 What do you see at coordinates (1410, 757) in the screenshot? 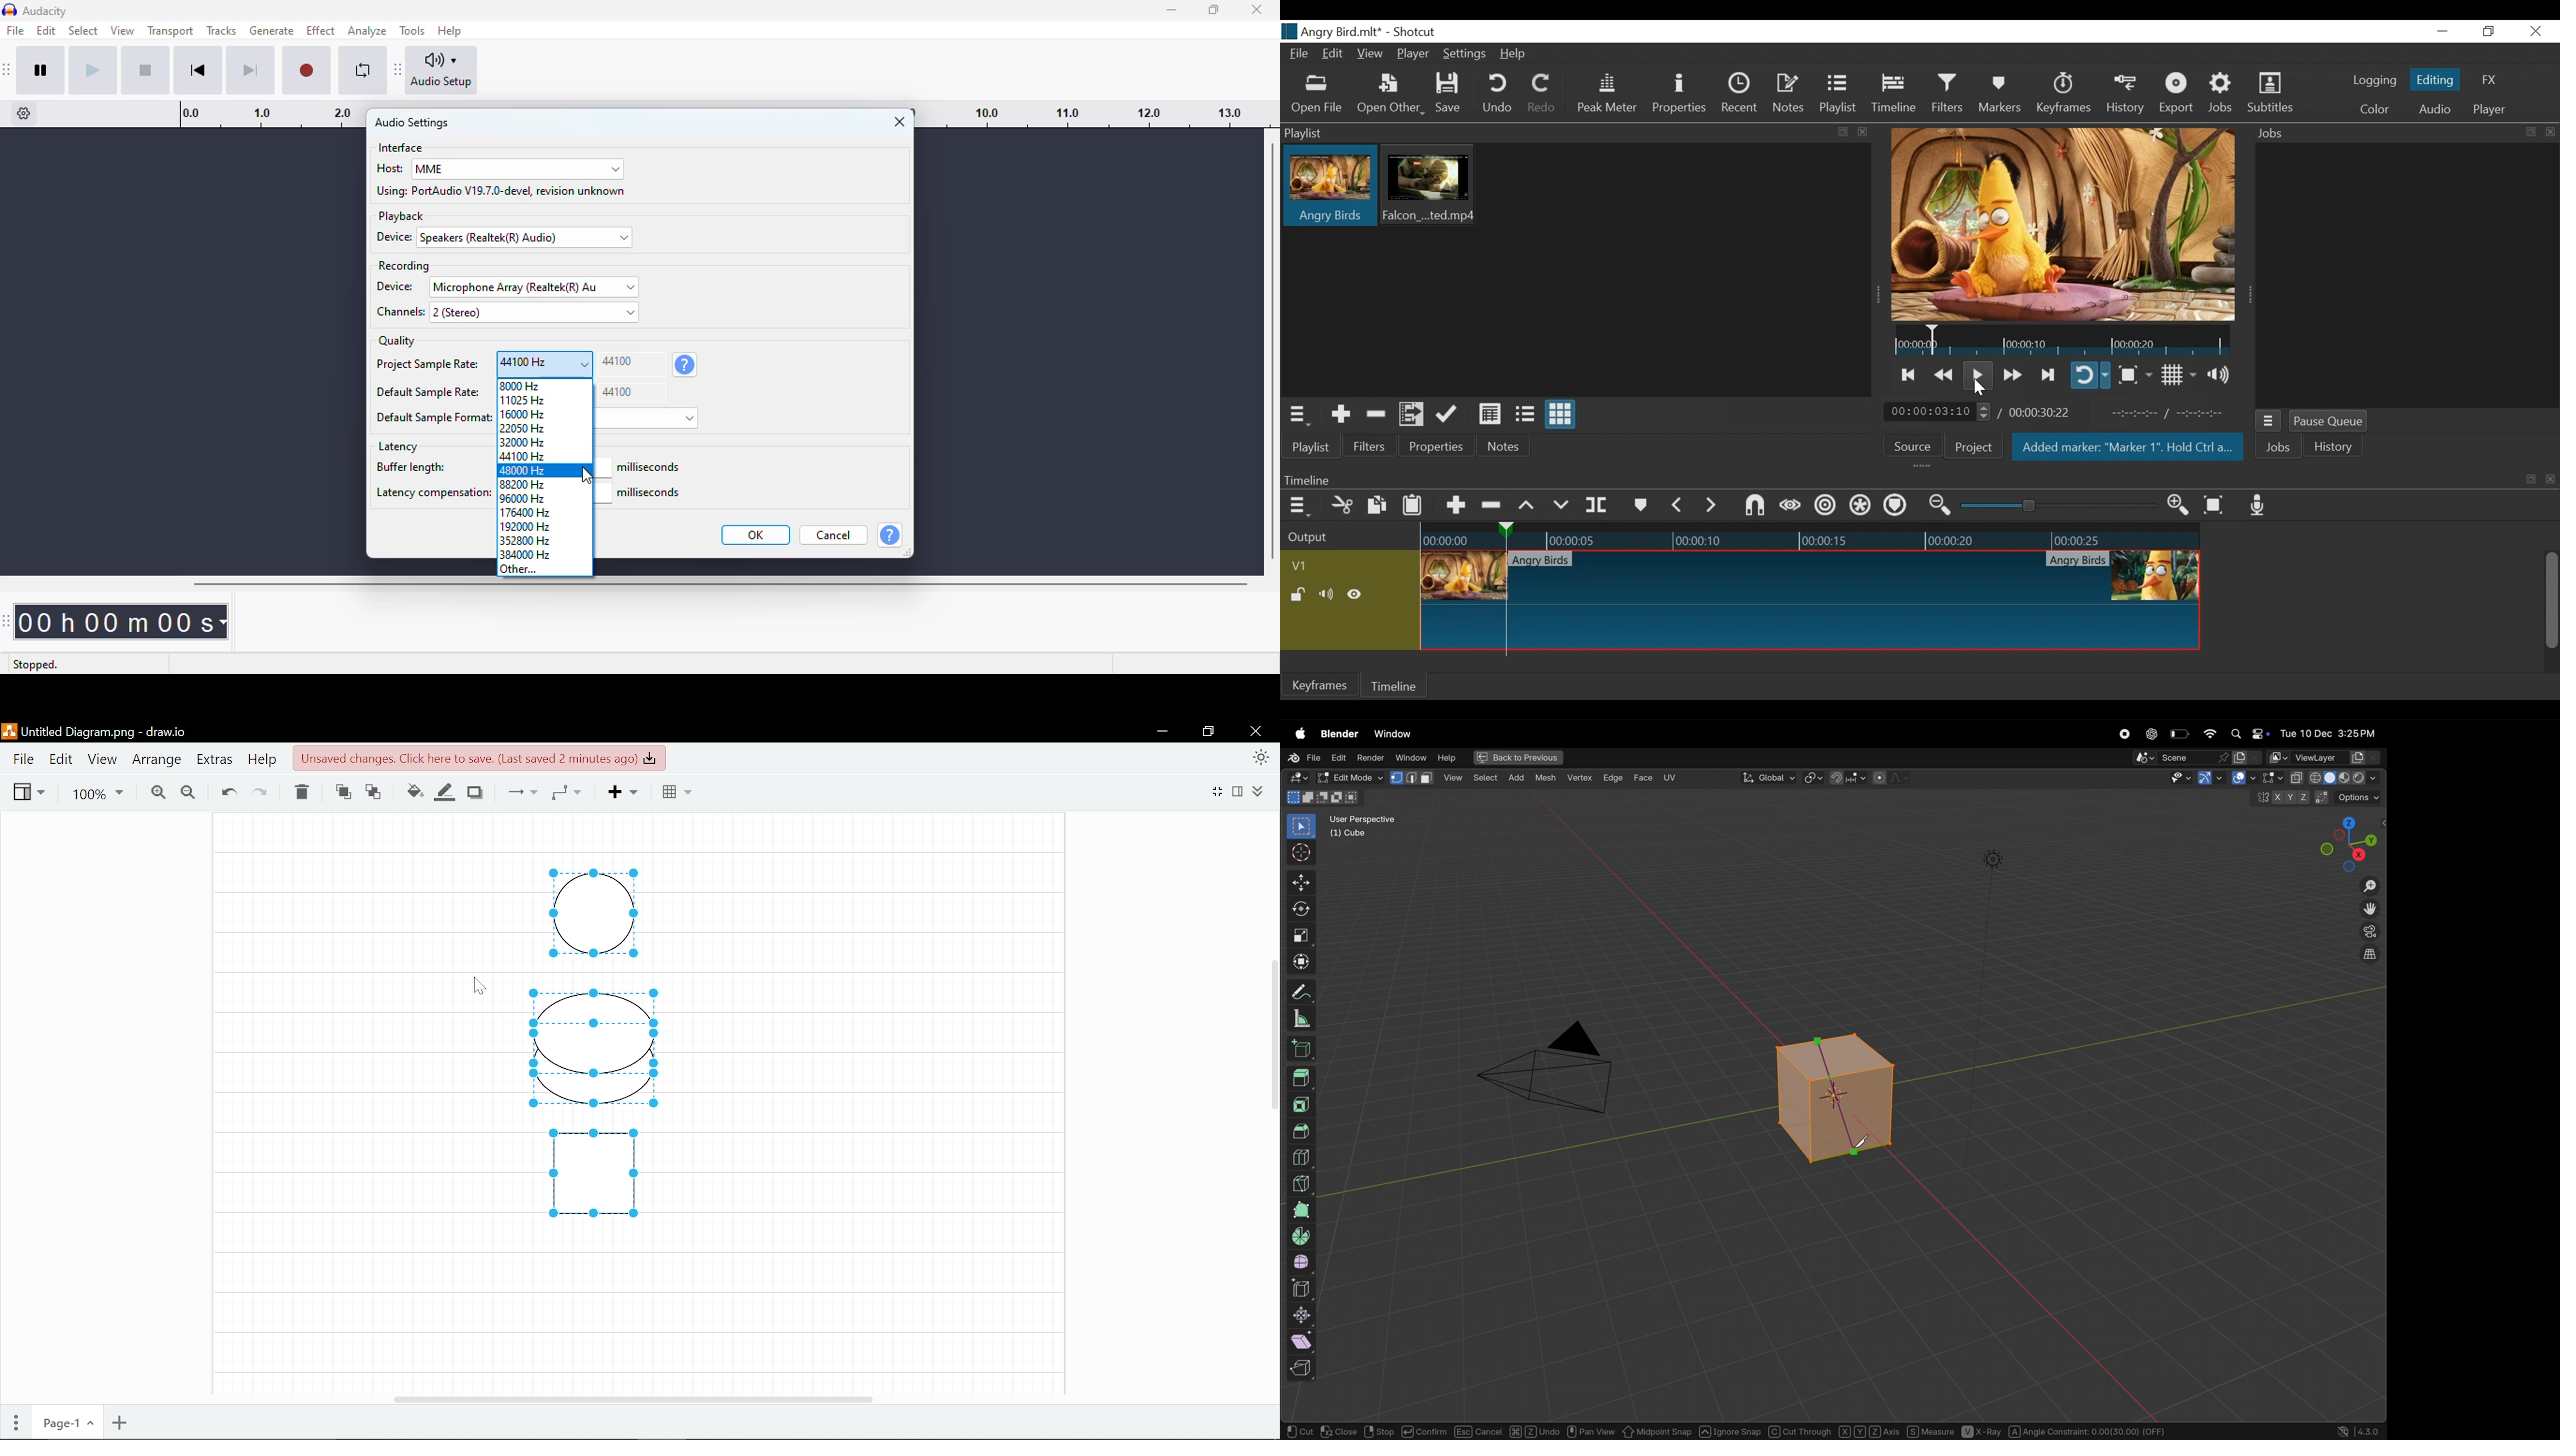
I see `Window` at bounding box center [1410, 757].